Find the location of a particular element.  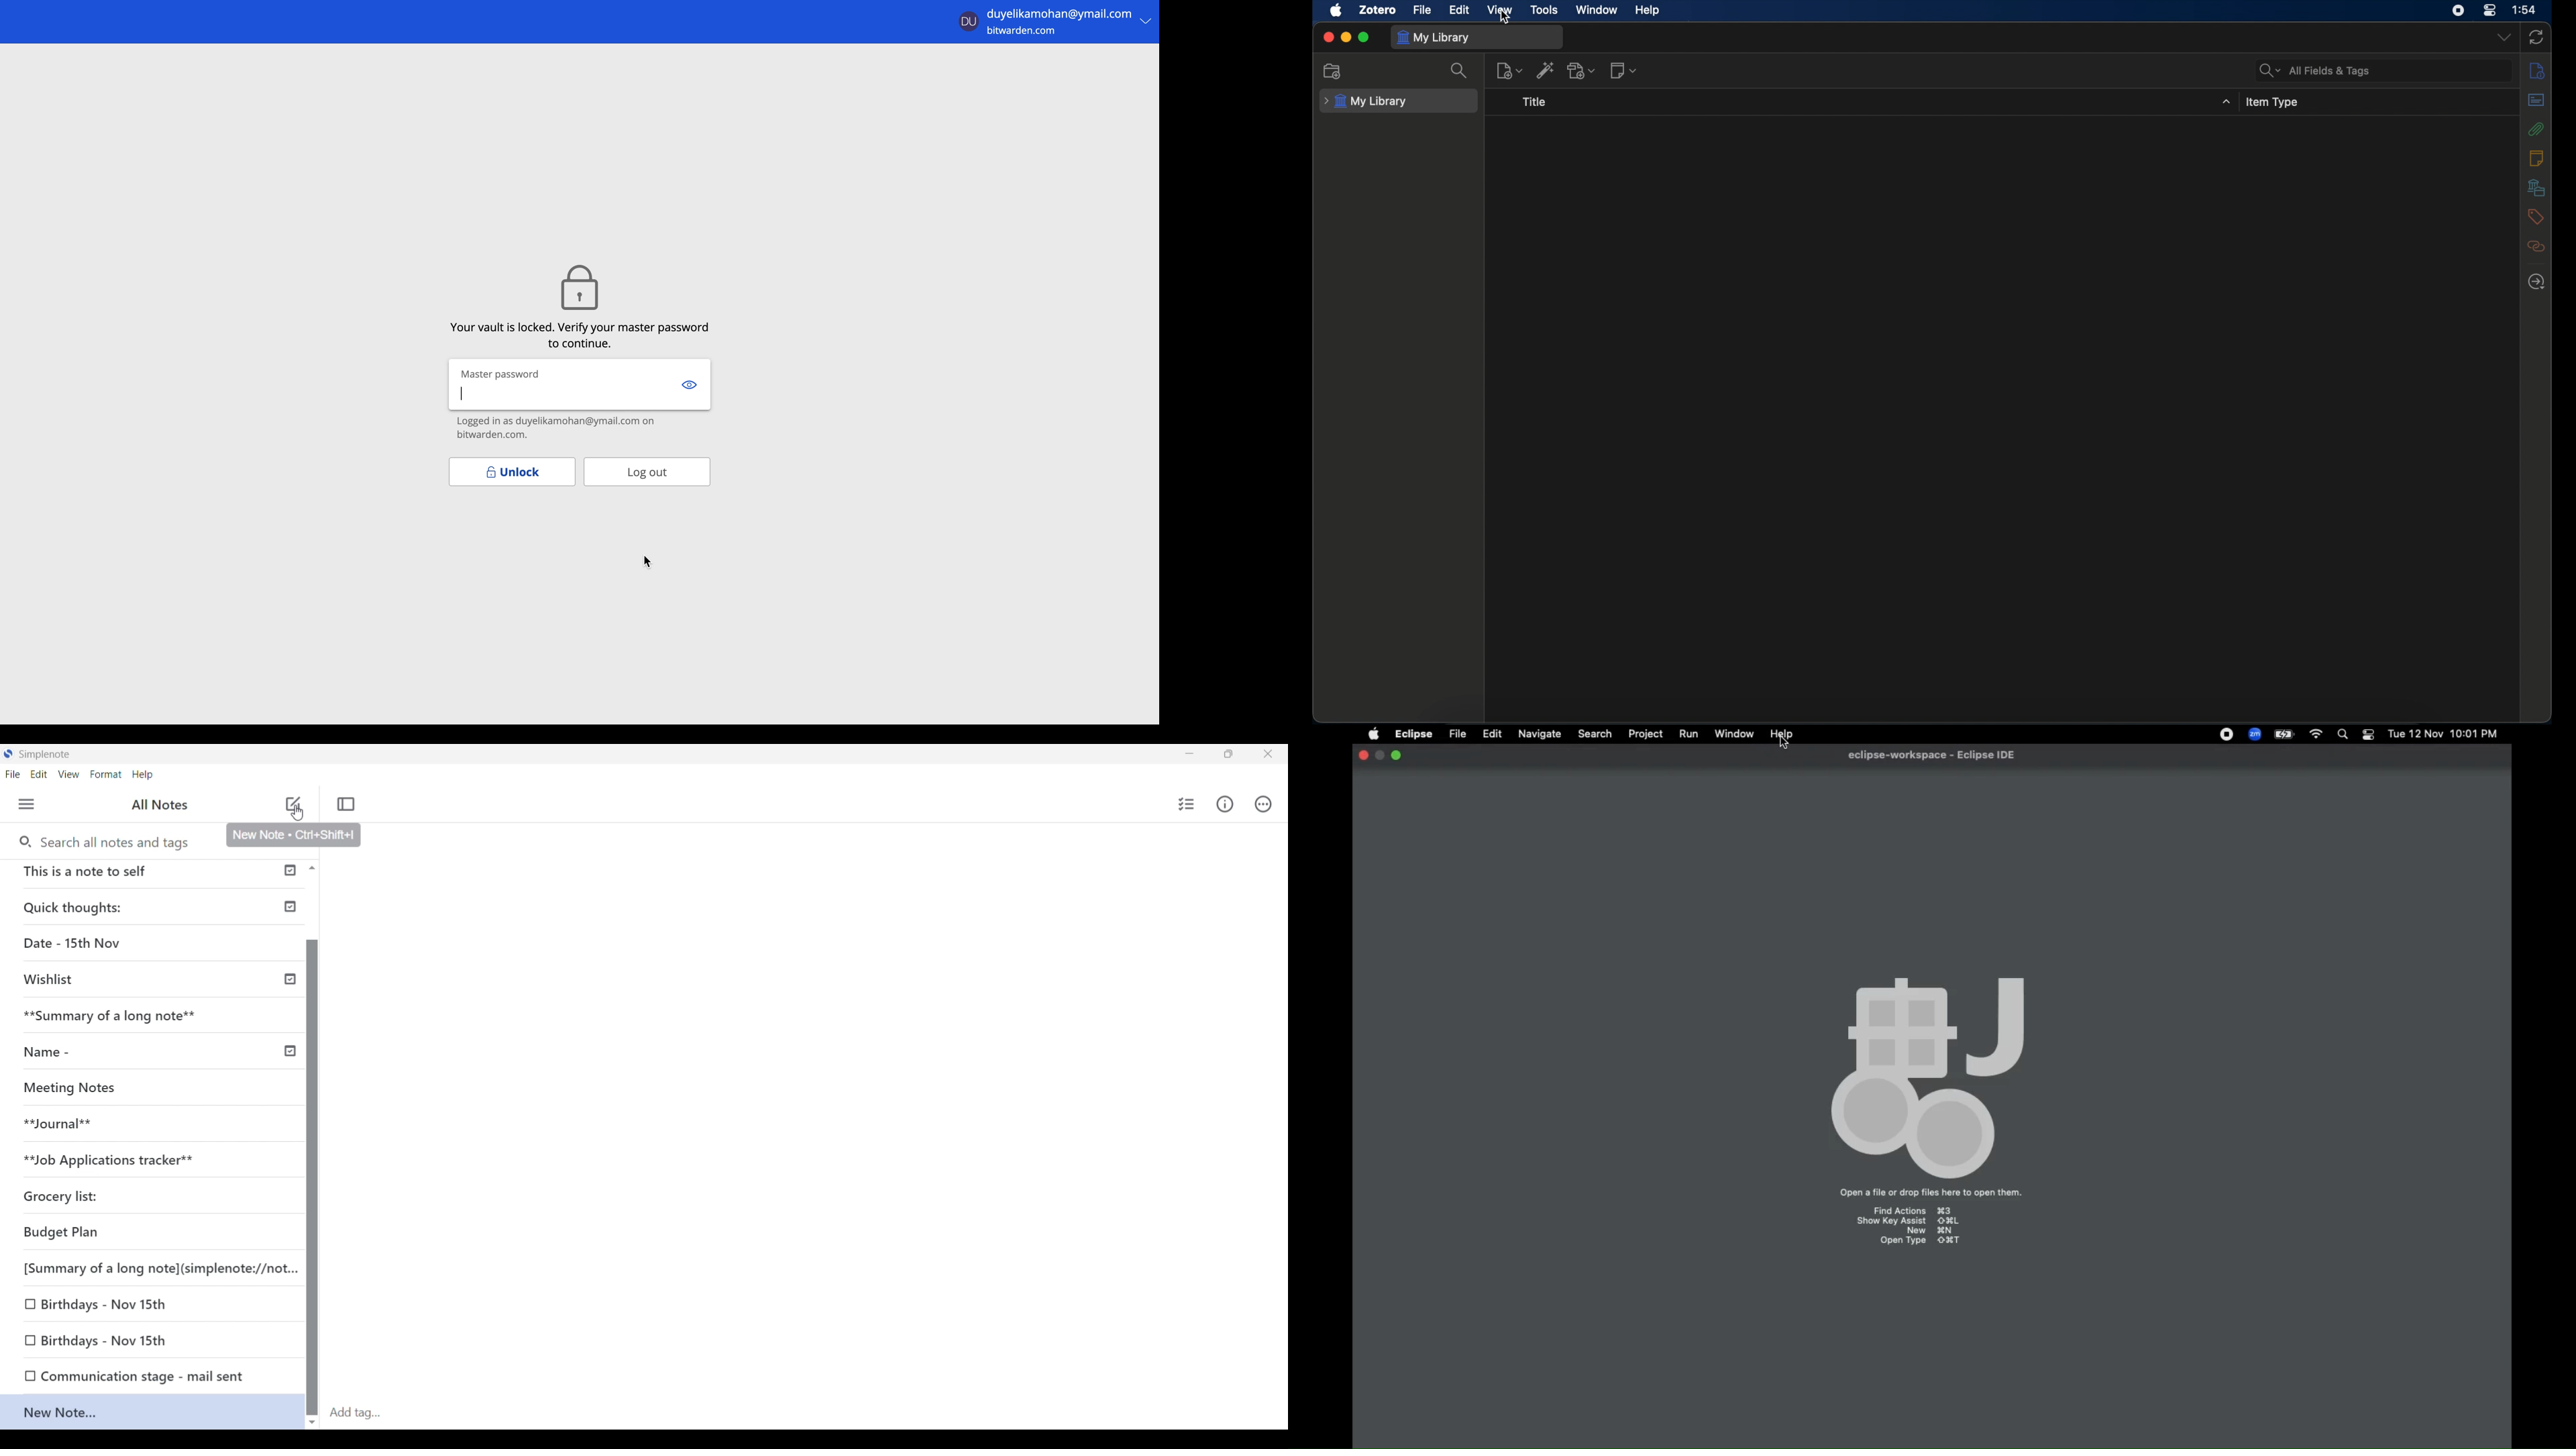

Grocery list: is located at coordinates (109, 1196).